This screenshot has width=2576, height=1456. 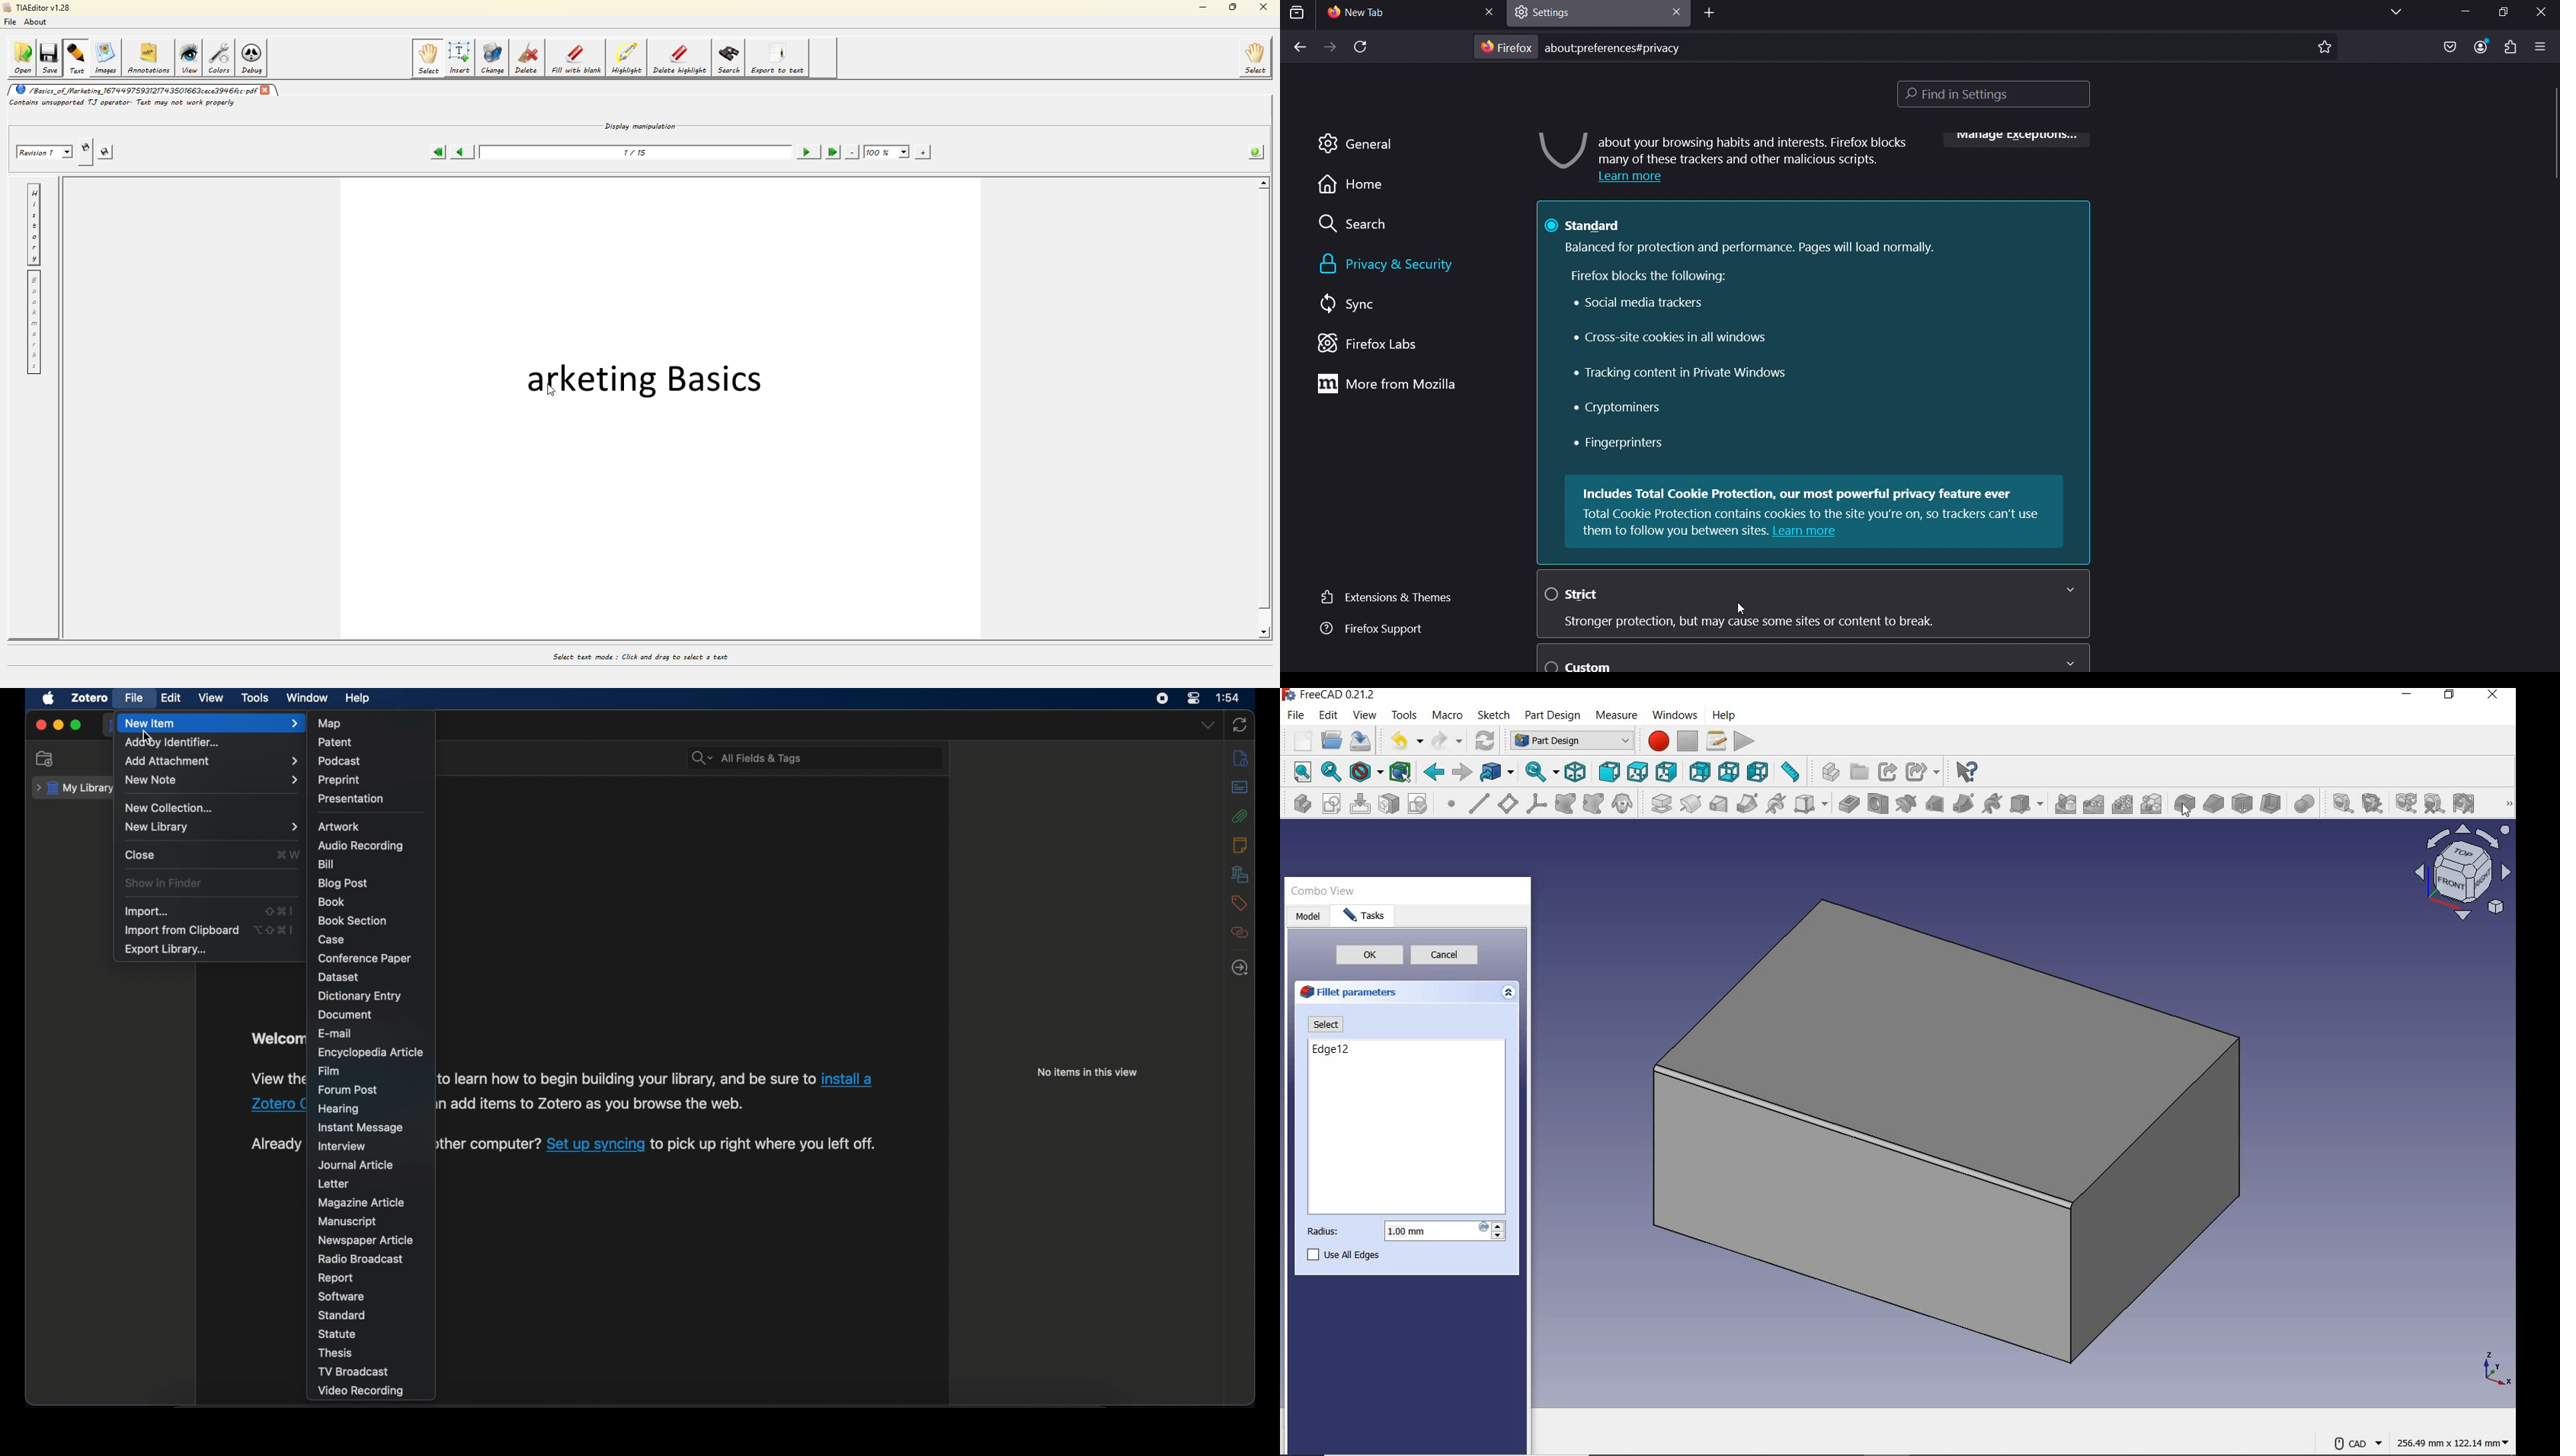 What do you see at coordinates (371, 1053) in the screenshot?
I see `encyclopedia article` at bounding box center [371, 1053].